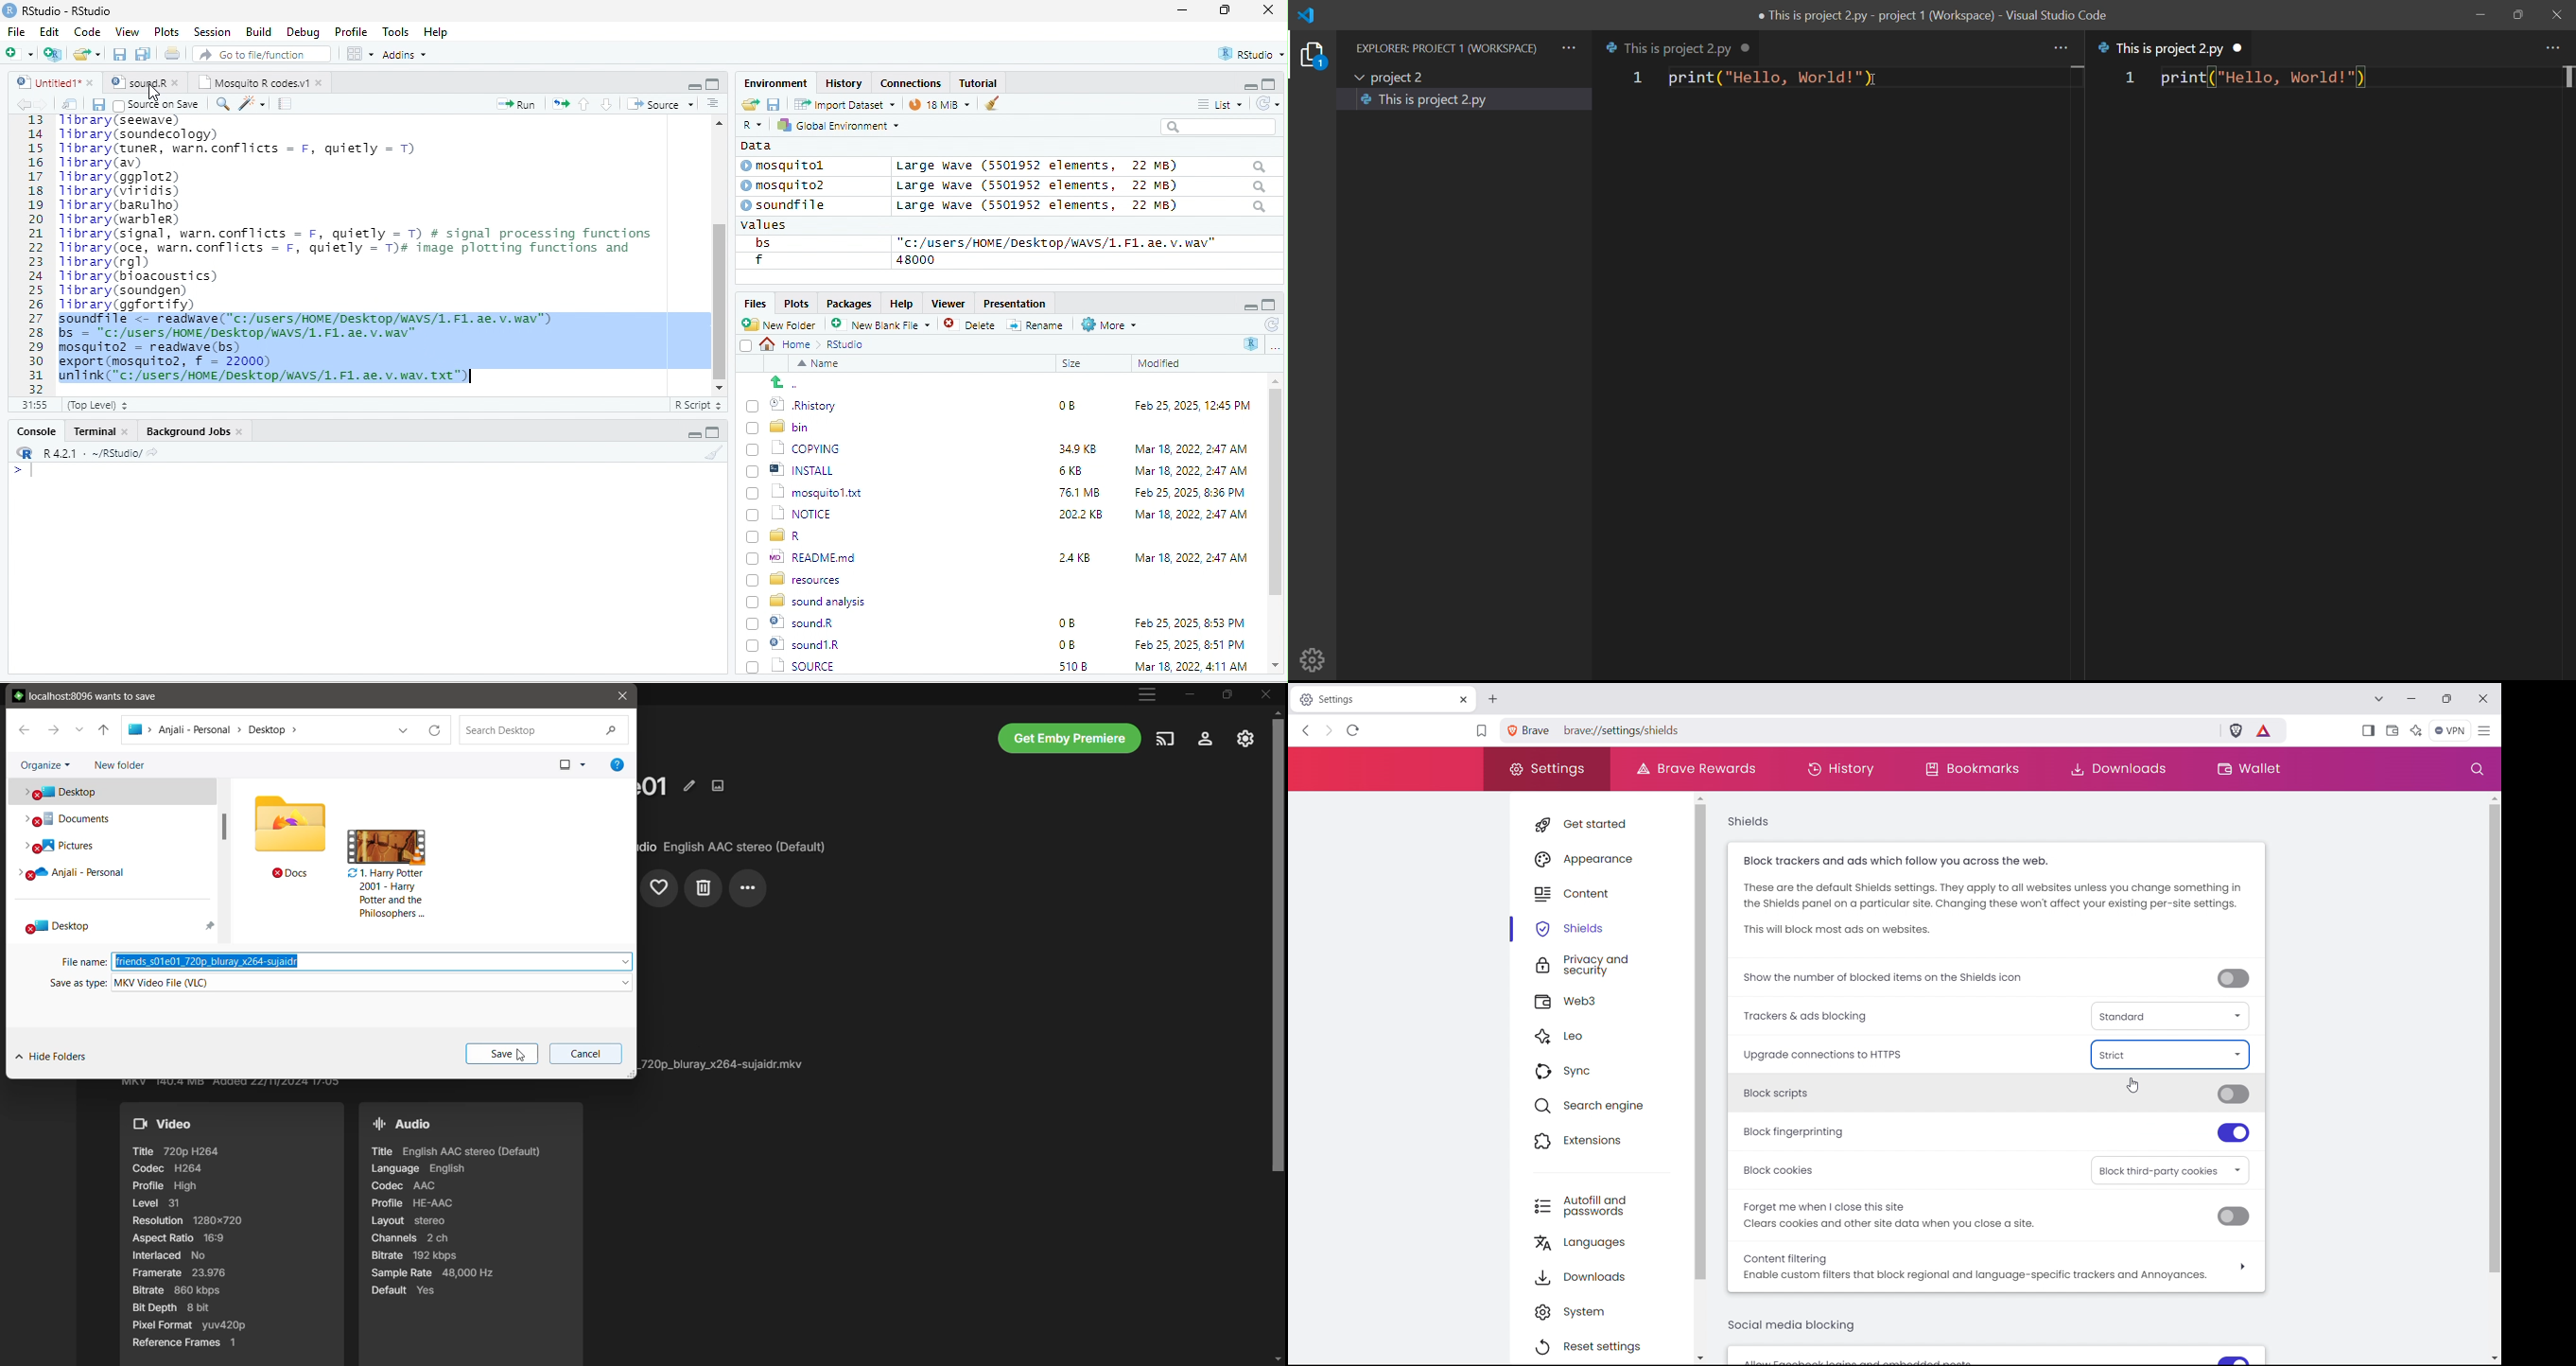  I want to click on brush, so click(987, 105).